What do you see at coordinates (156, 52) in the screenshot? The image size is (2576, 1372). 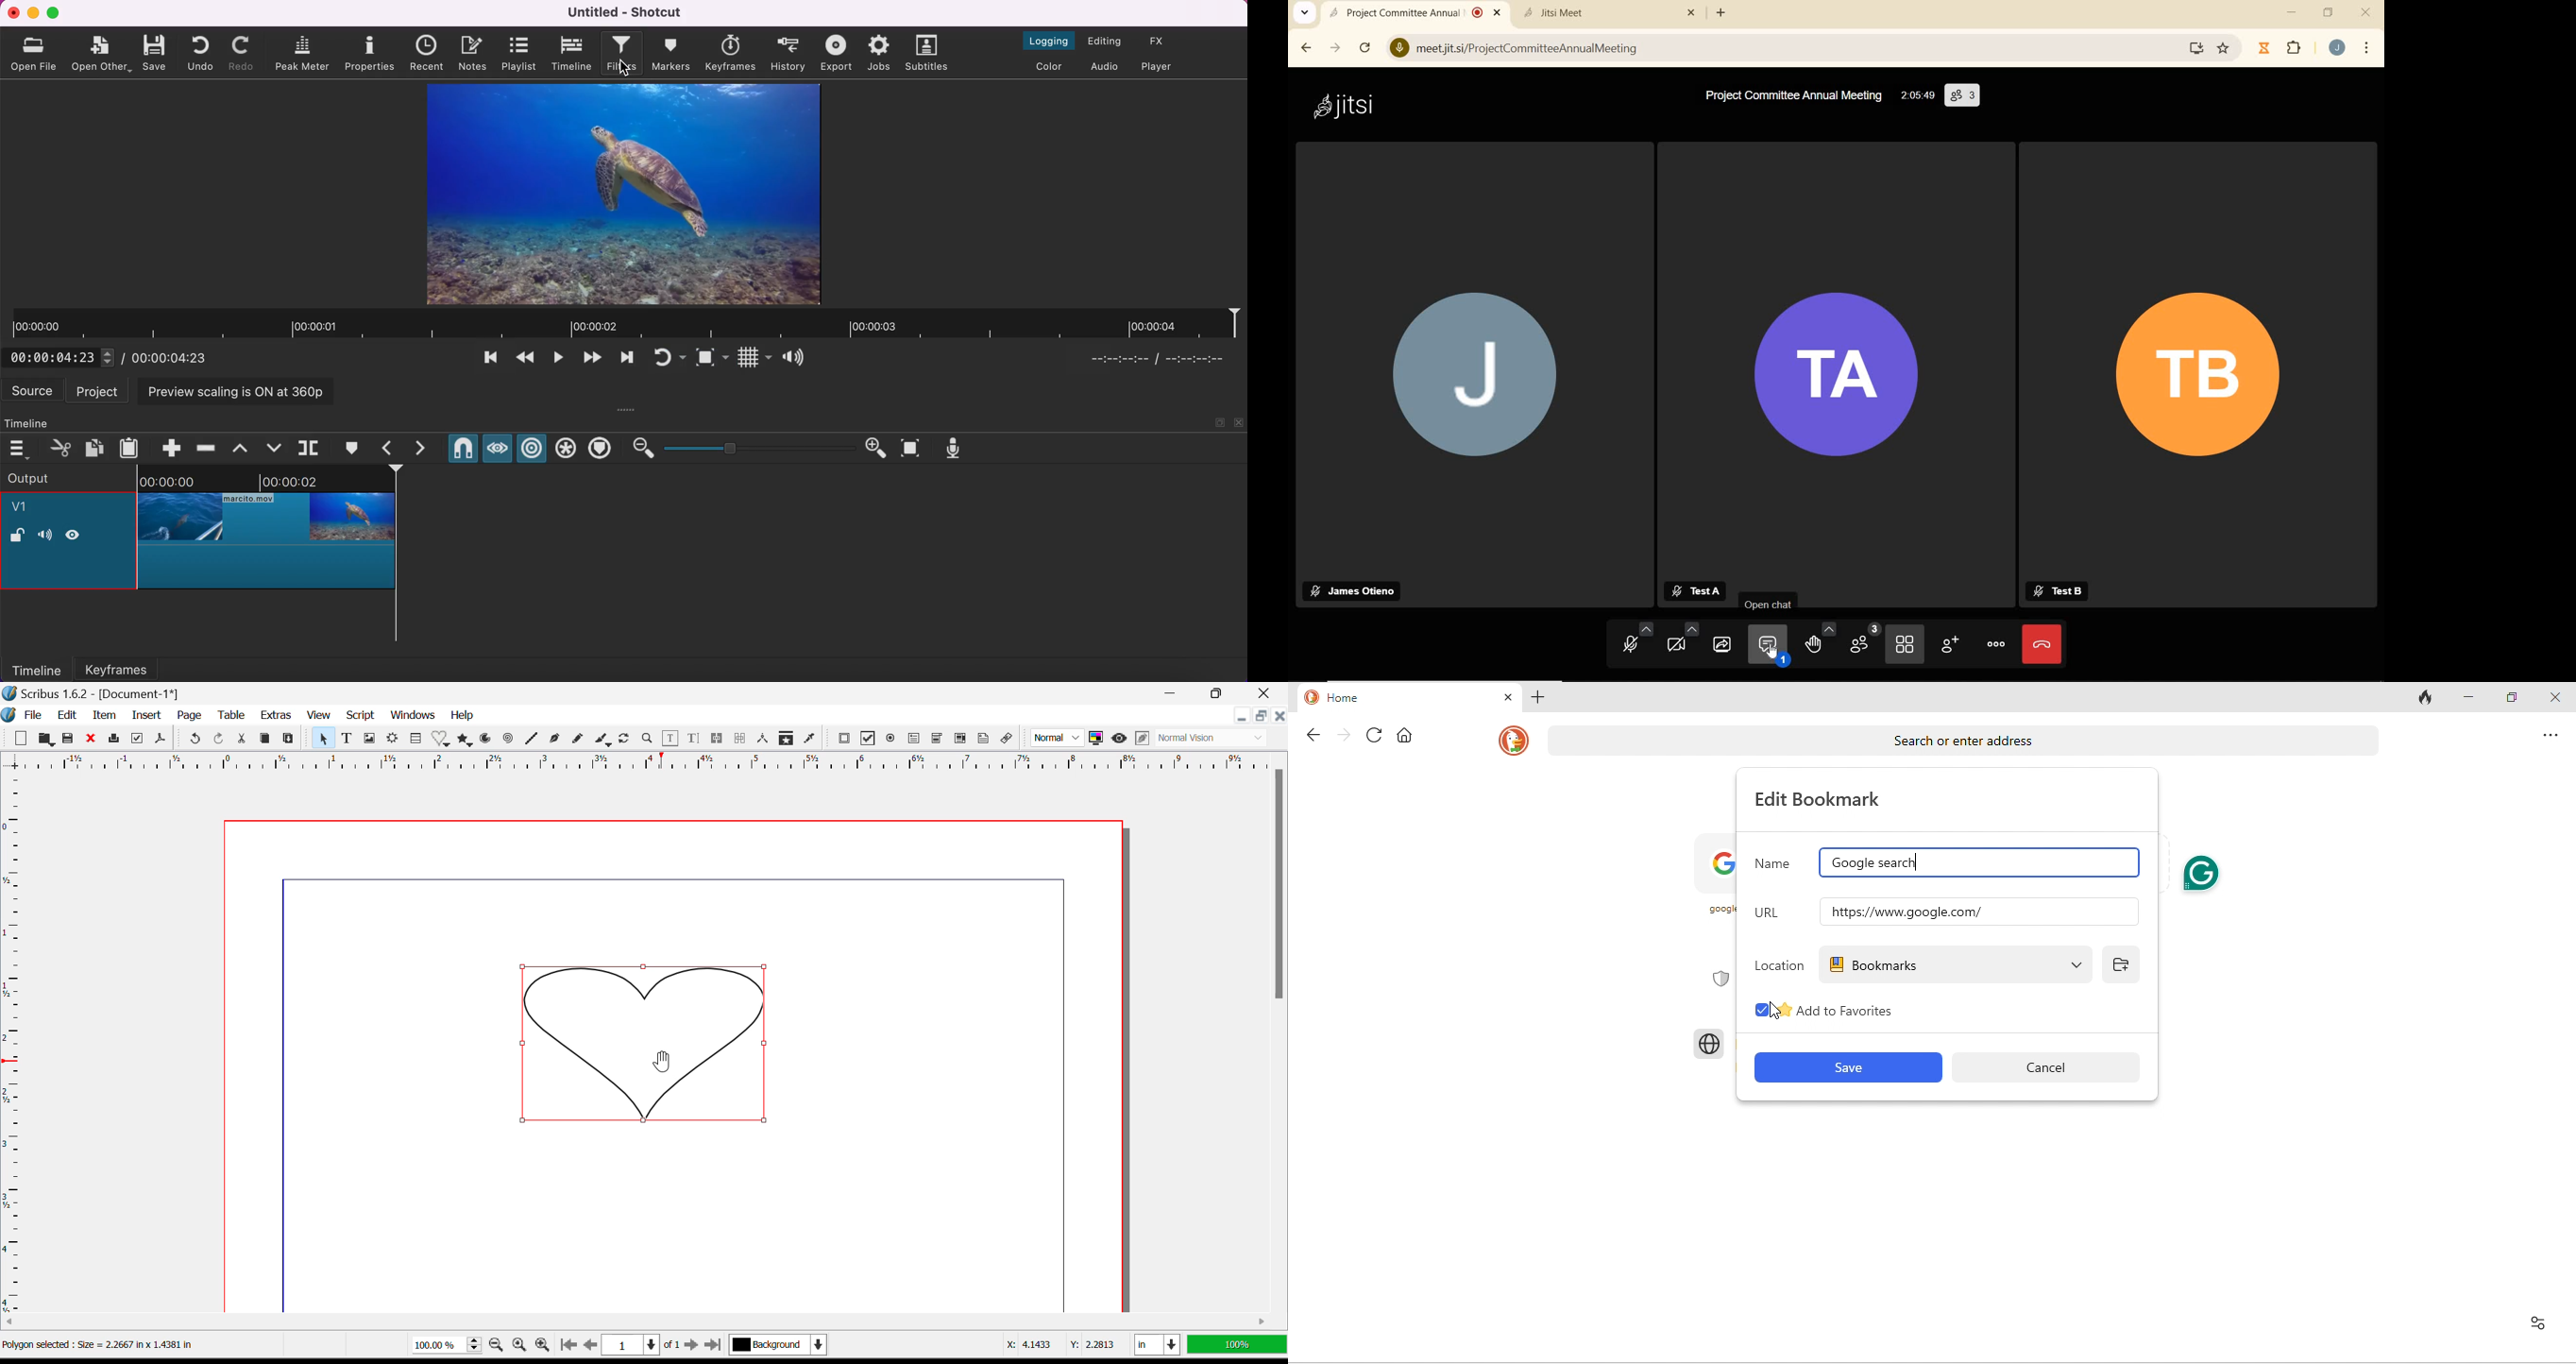 I see `save` at bounding box center [156, 52].